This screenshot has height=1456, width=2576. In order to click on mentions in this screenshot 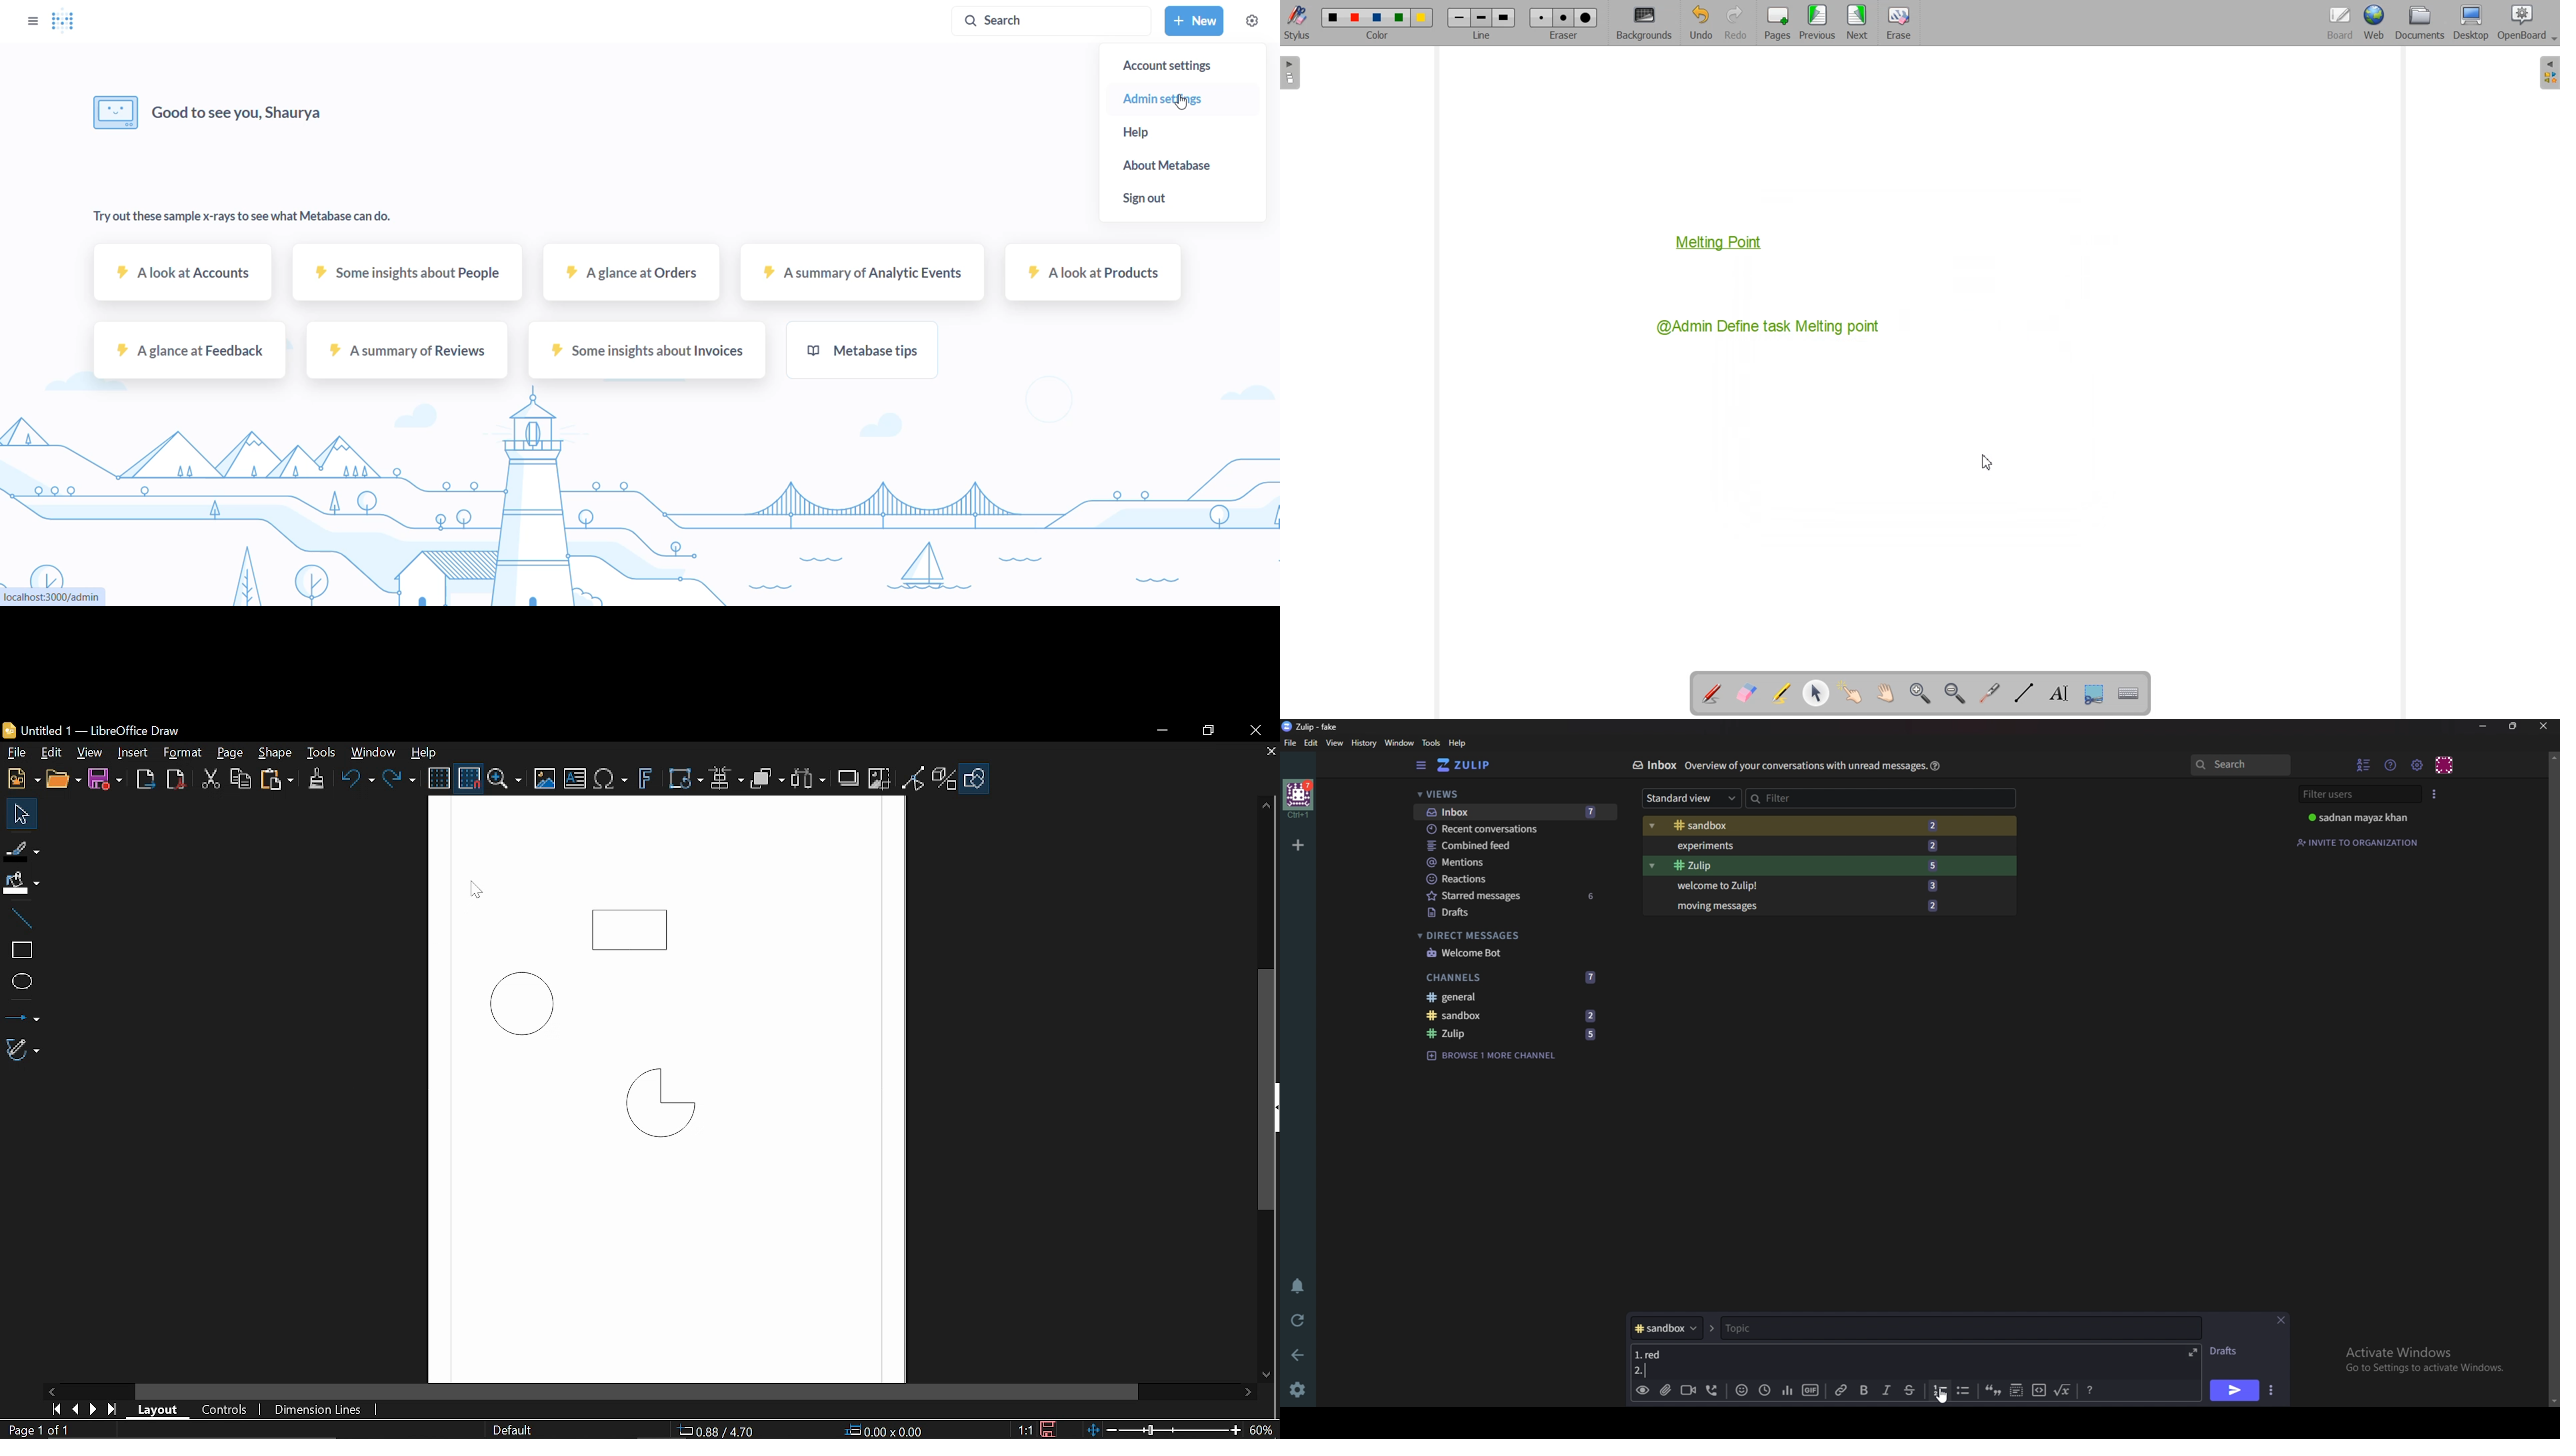, I will do `click(1515, 863)`.